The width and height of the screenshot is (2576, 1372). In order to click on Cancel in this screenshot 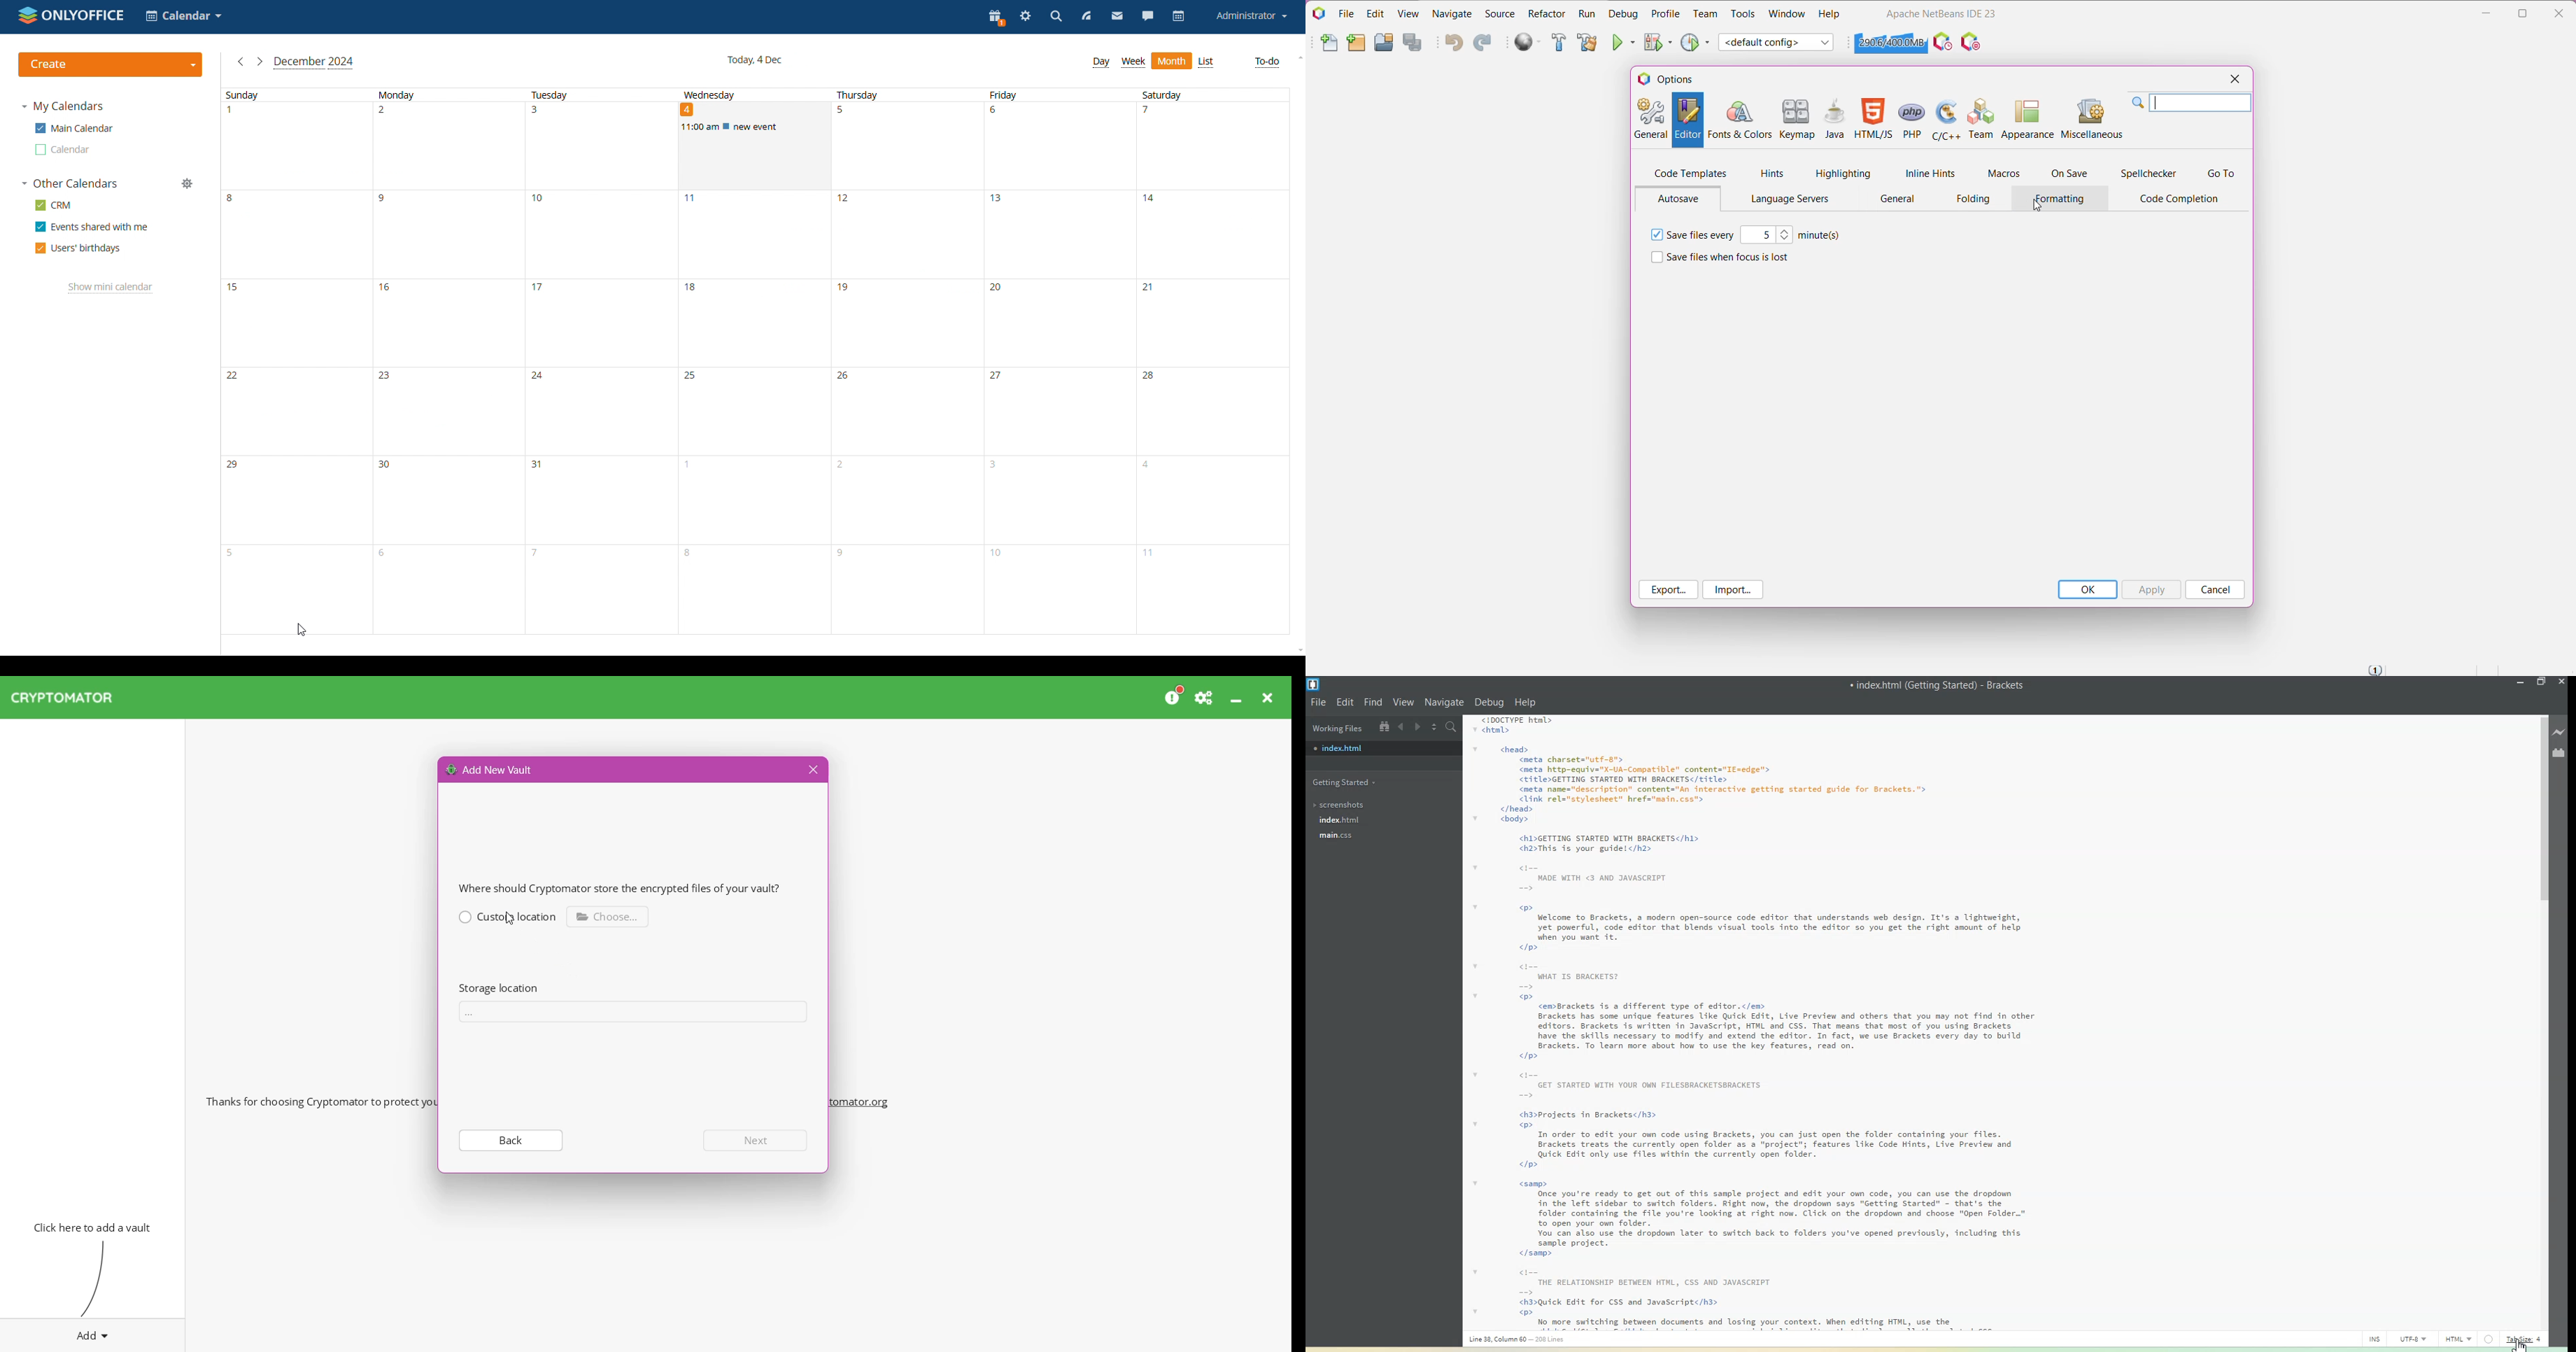, I will do `click(2215, 589)`.